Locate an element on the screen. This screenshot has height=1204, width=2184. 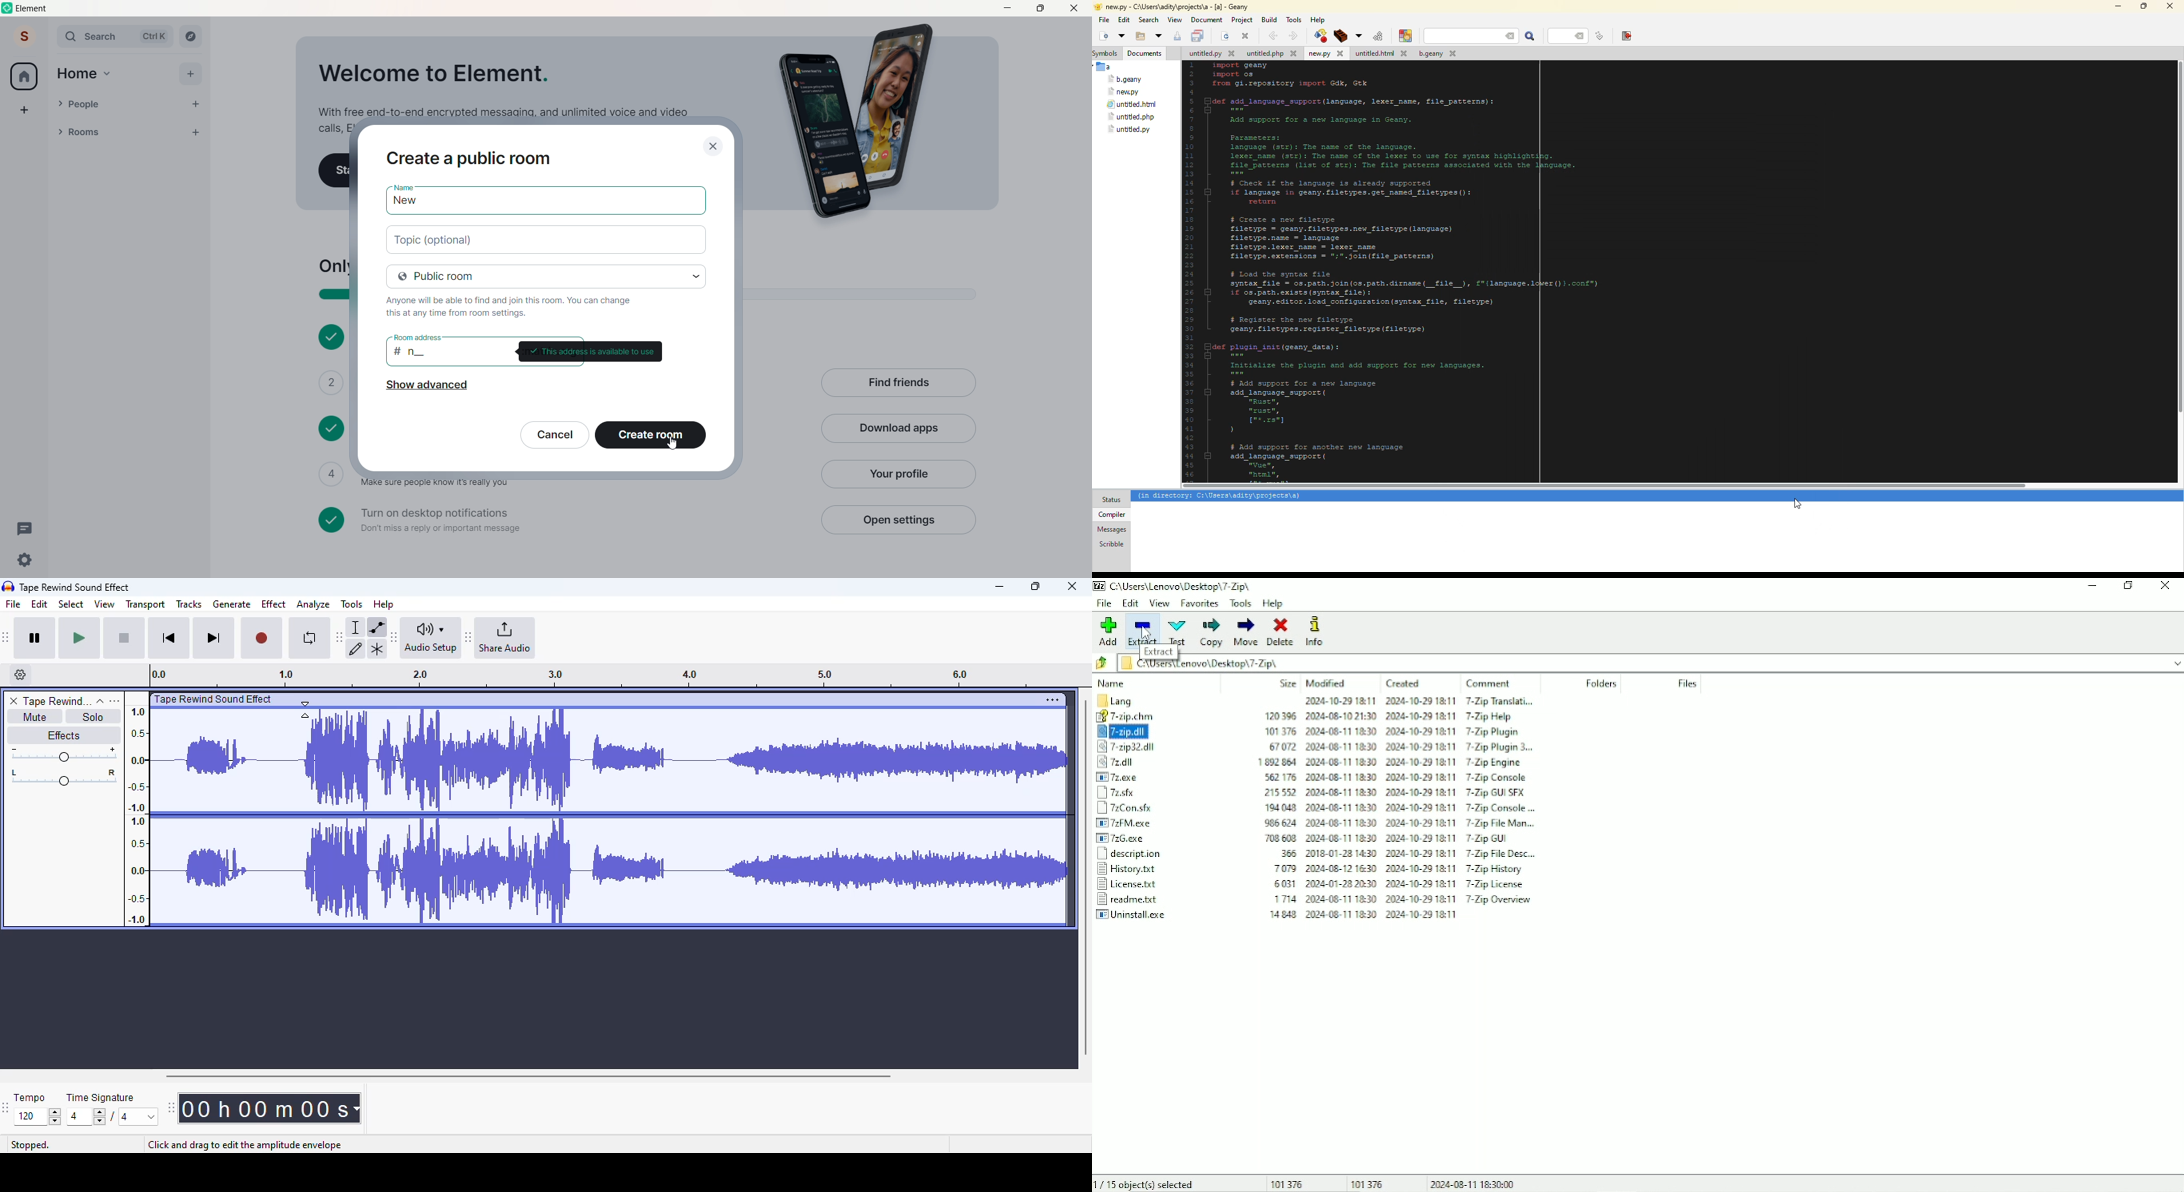
Rooms is located at coordinates (114, 133).